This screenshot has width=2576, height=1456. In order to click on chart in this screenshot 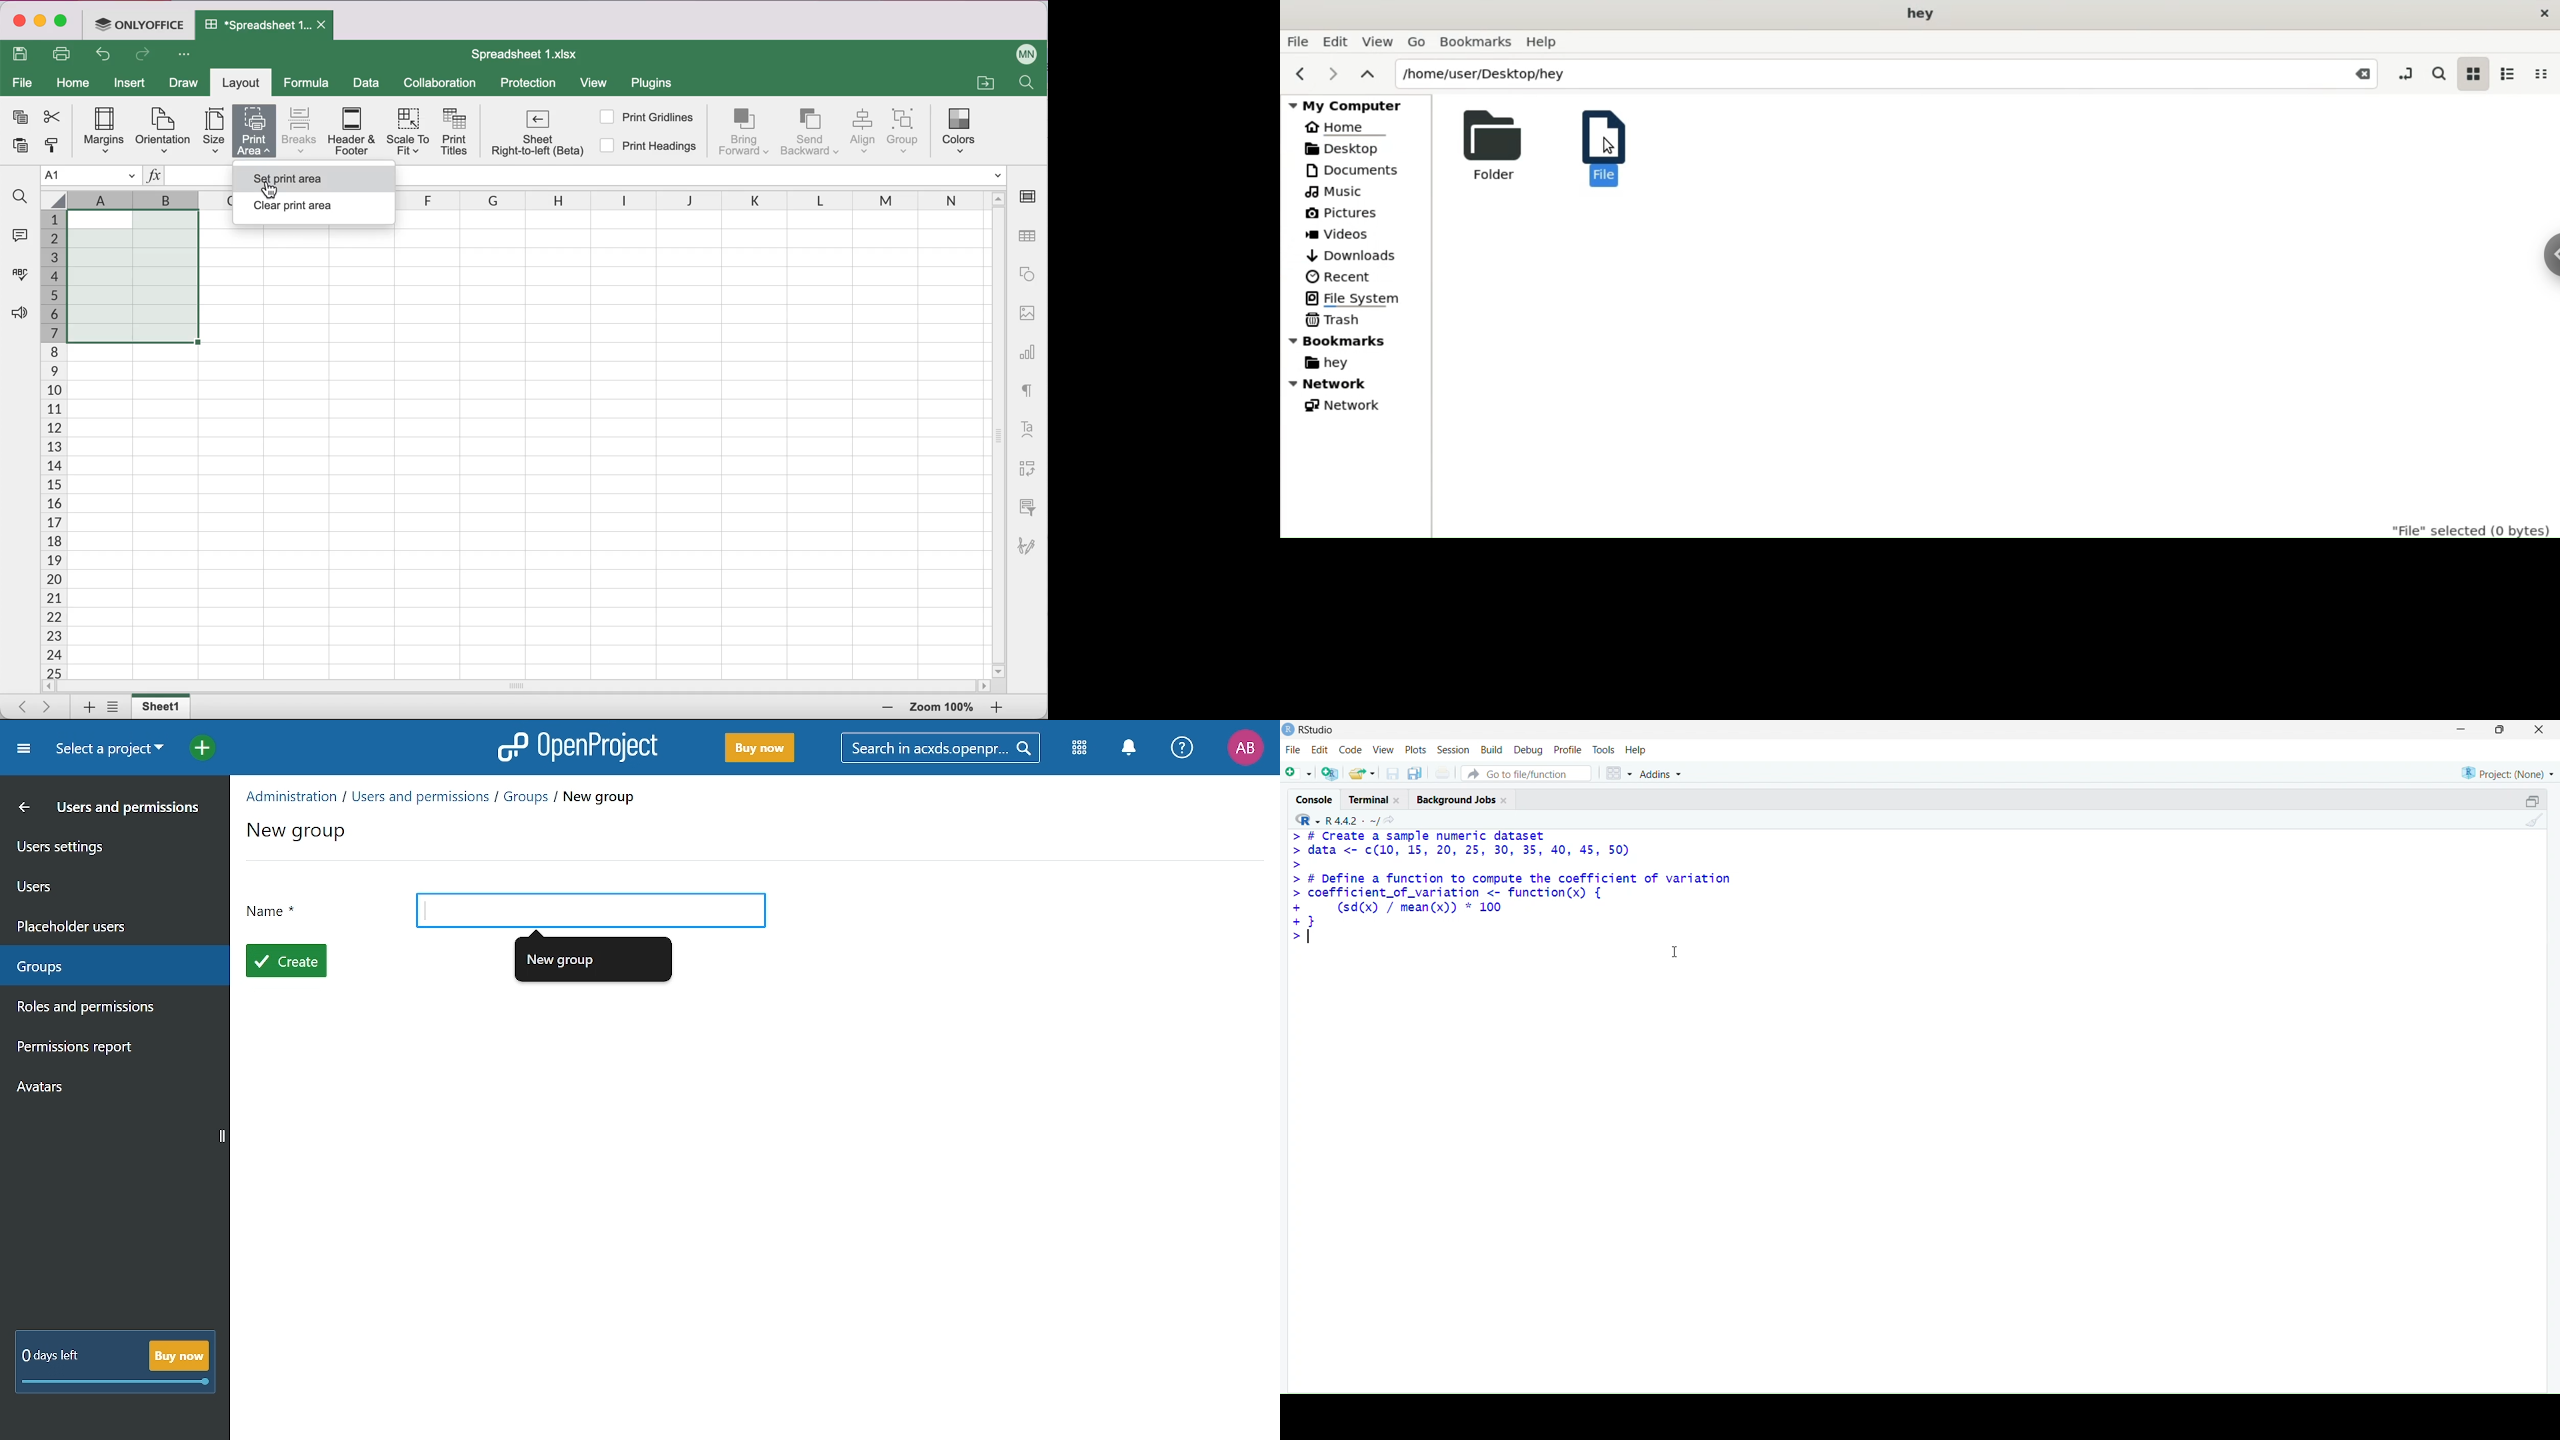, I will do `click(1029, 348)`.